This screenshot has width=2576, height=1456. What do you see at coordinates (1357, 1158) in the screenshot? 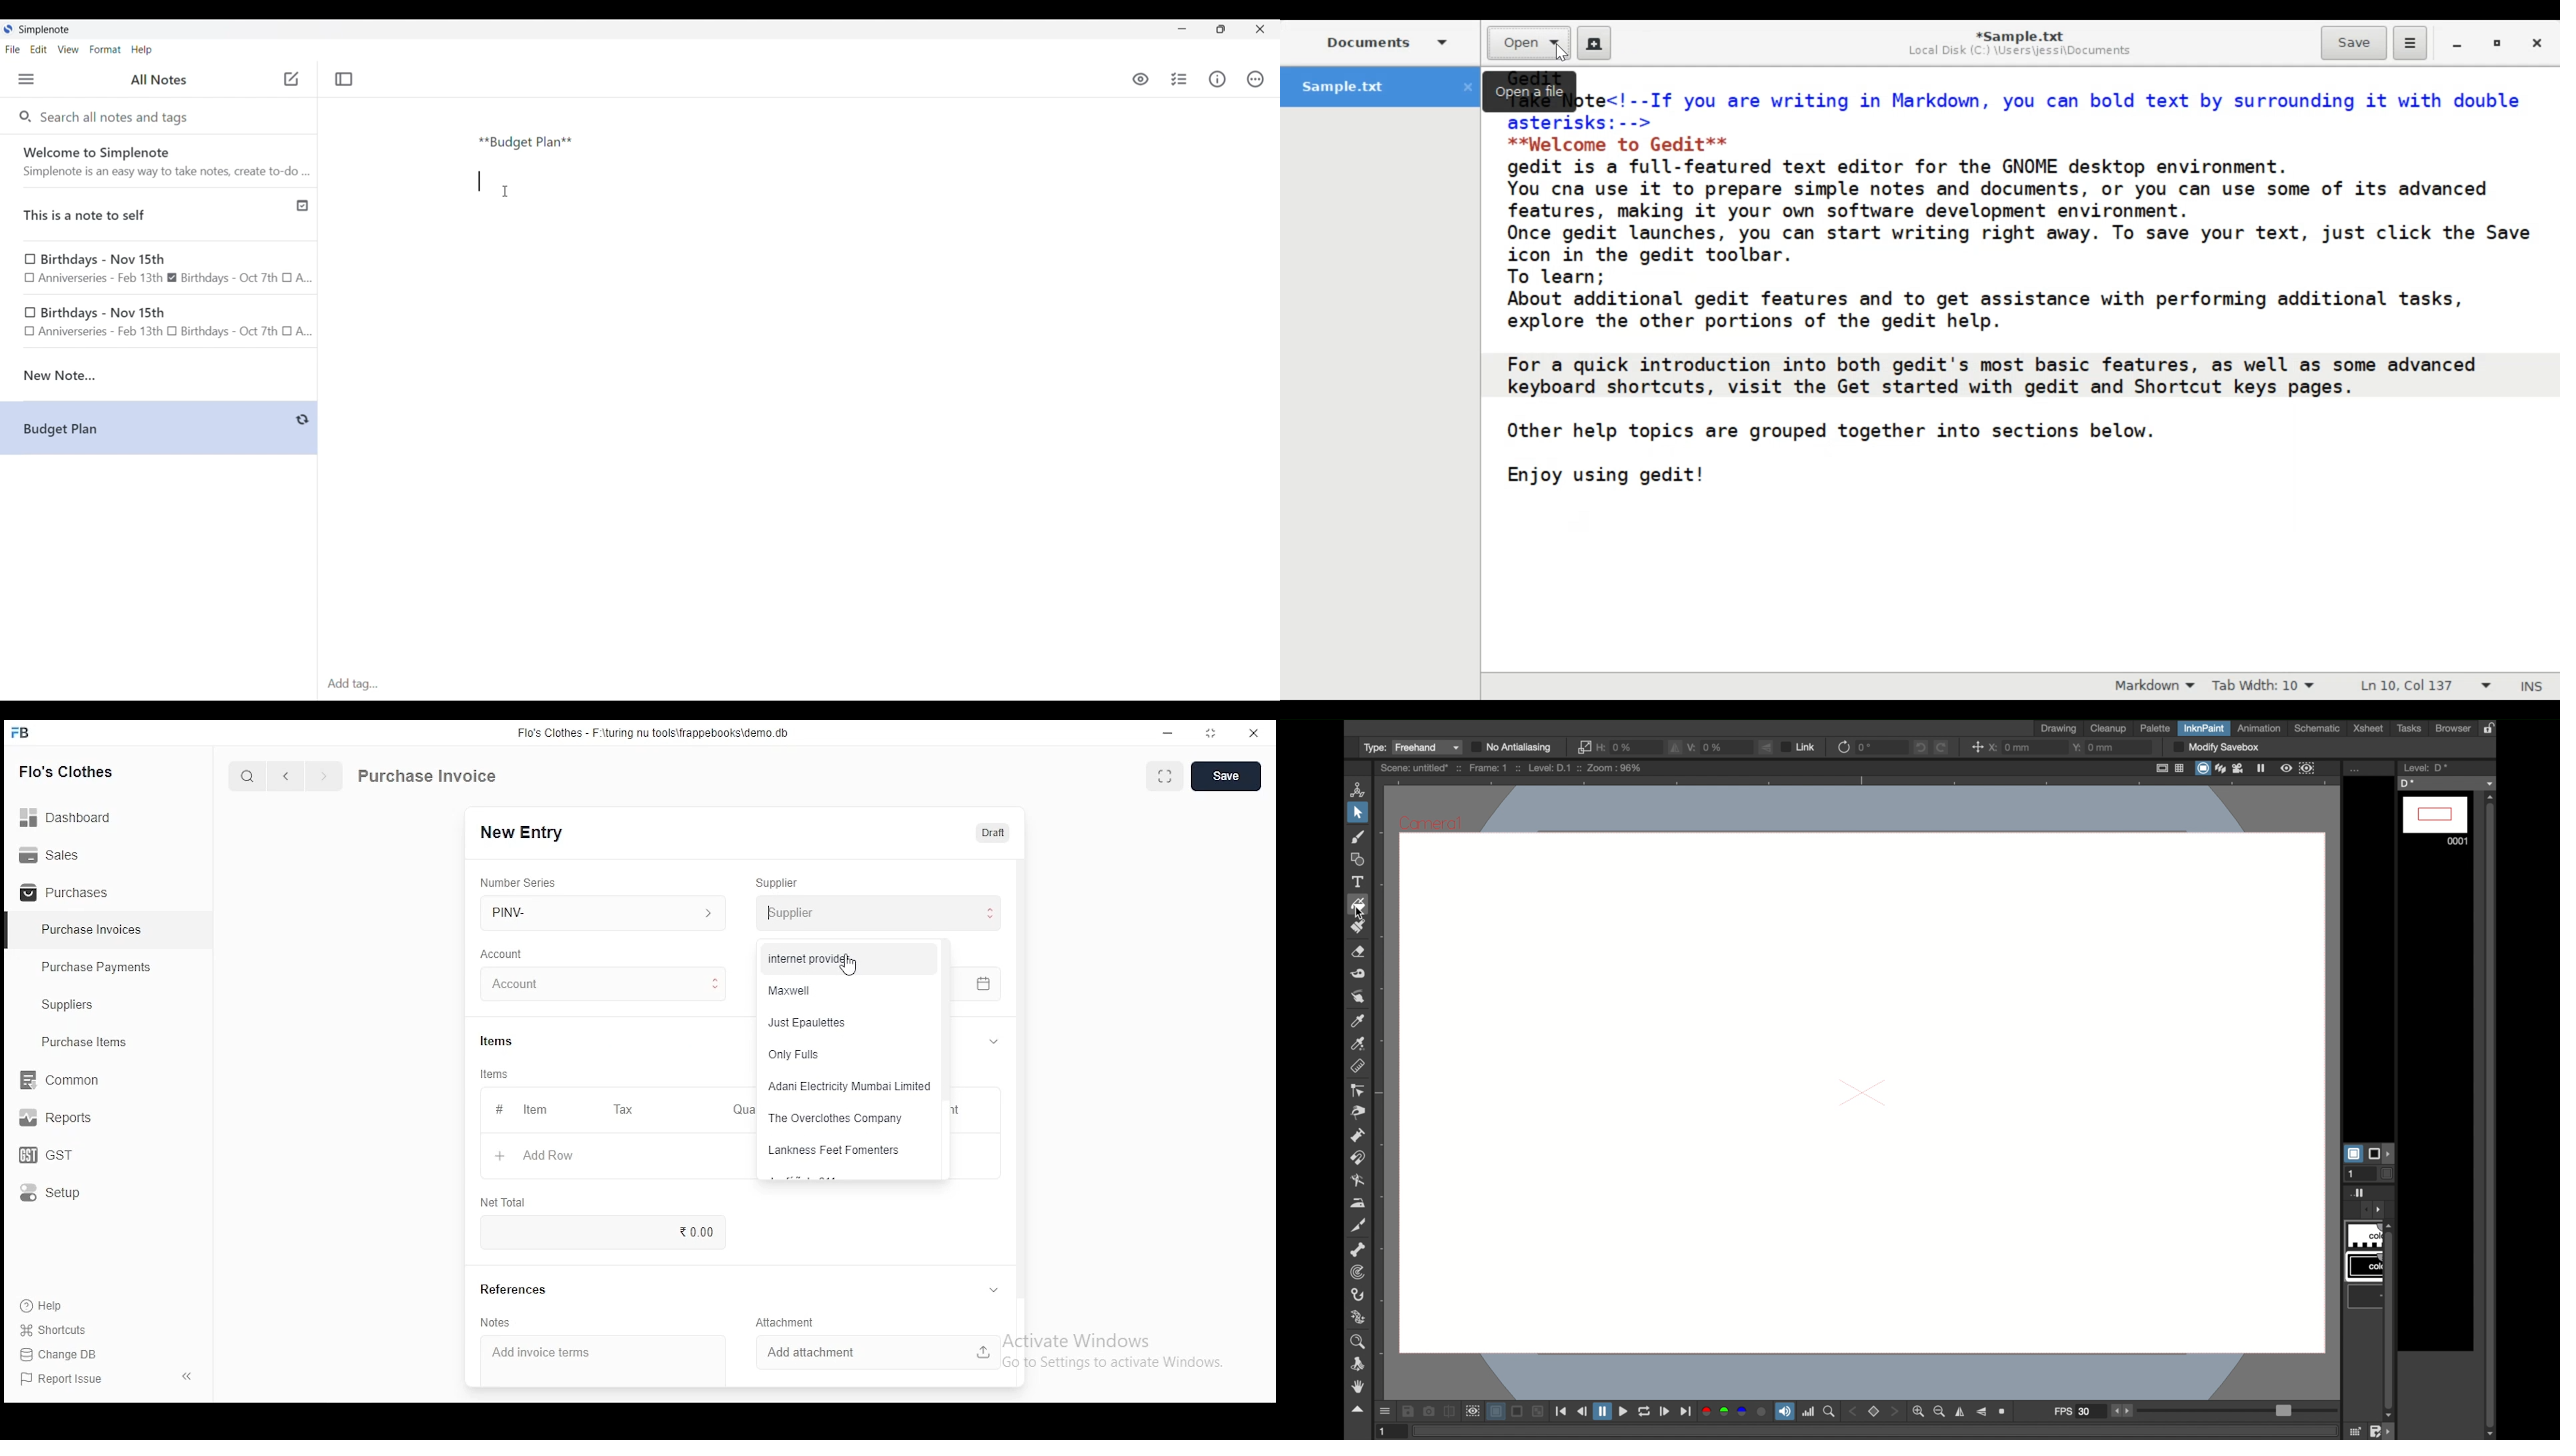
I see `magnet tool` at bounding box center [1357, 1158].